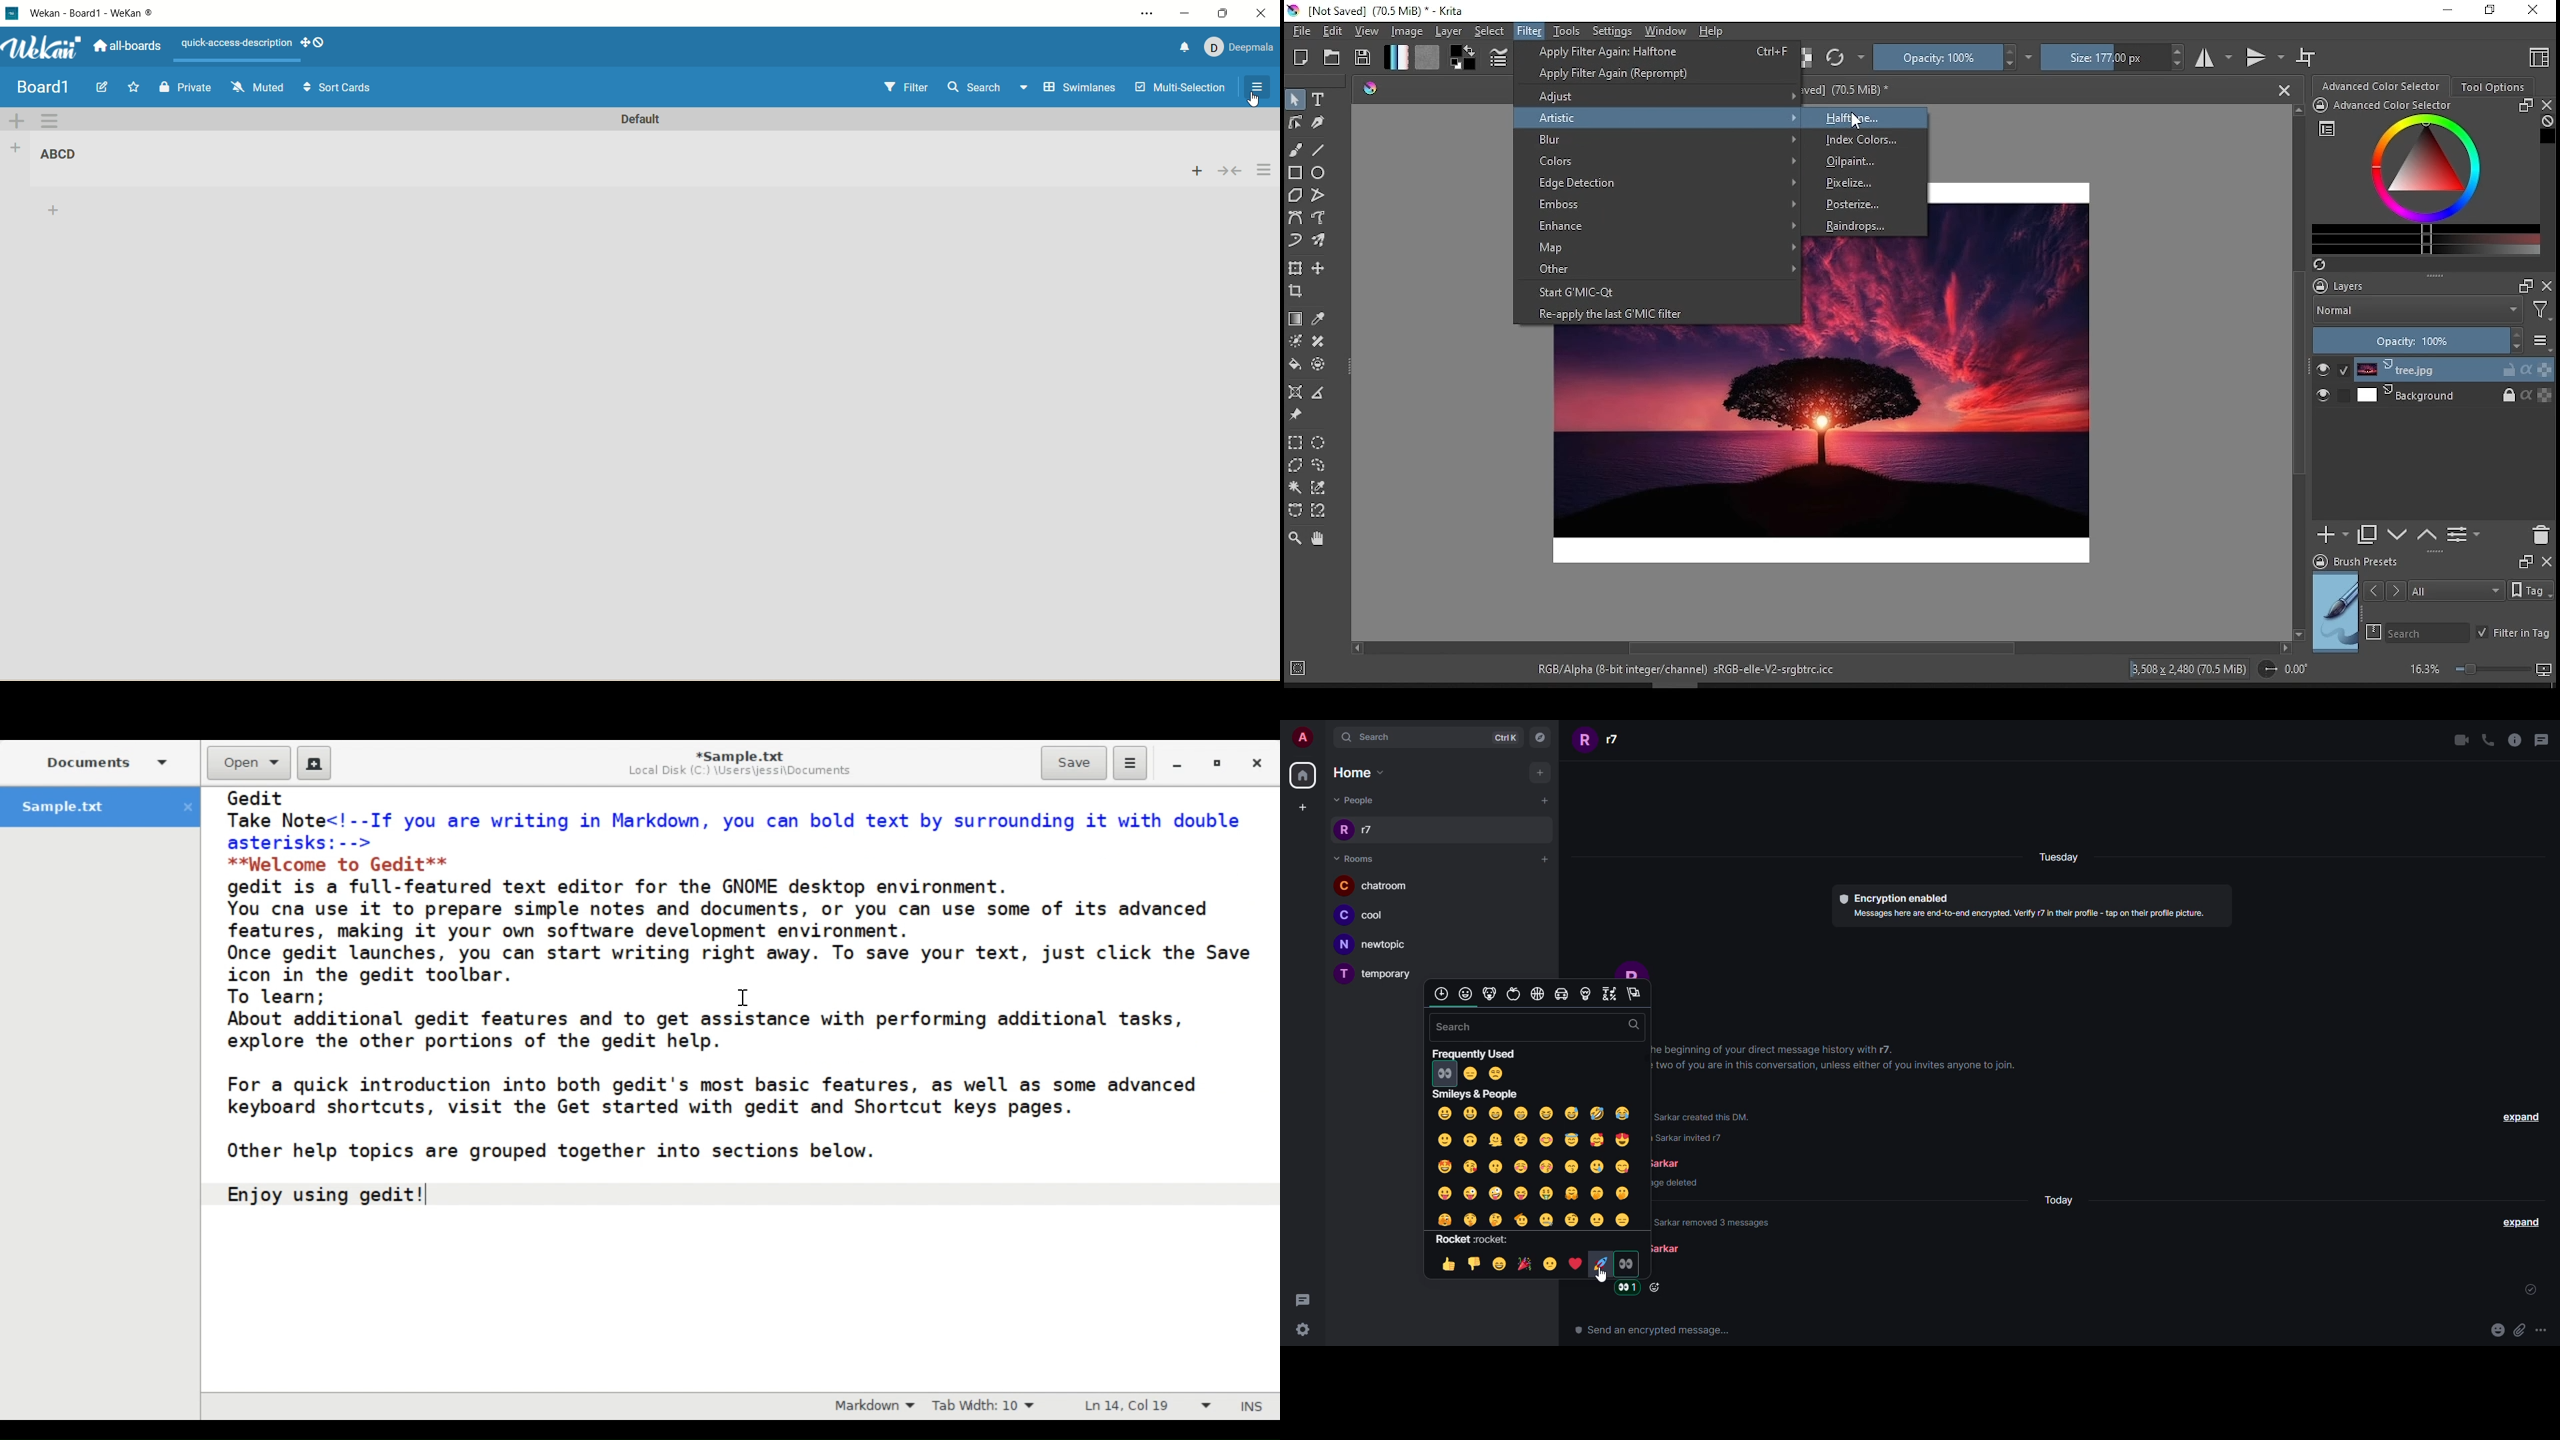 The width and height of the screenshot is (2576, 1456). Describe the element at coordinates (51, 212) in the screenshot. I see `add card` at that location.